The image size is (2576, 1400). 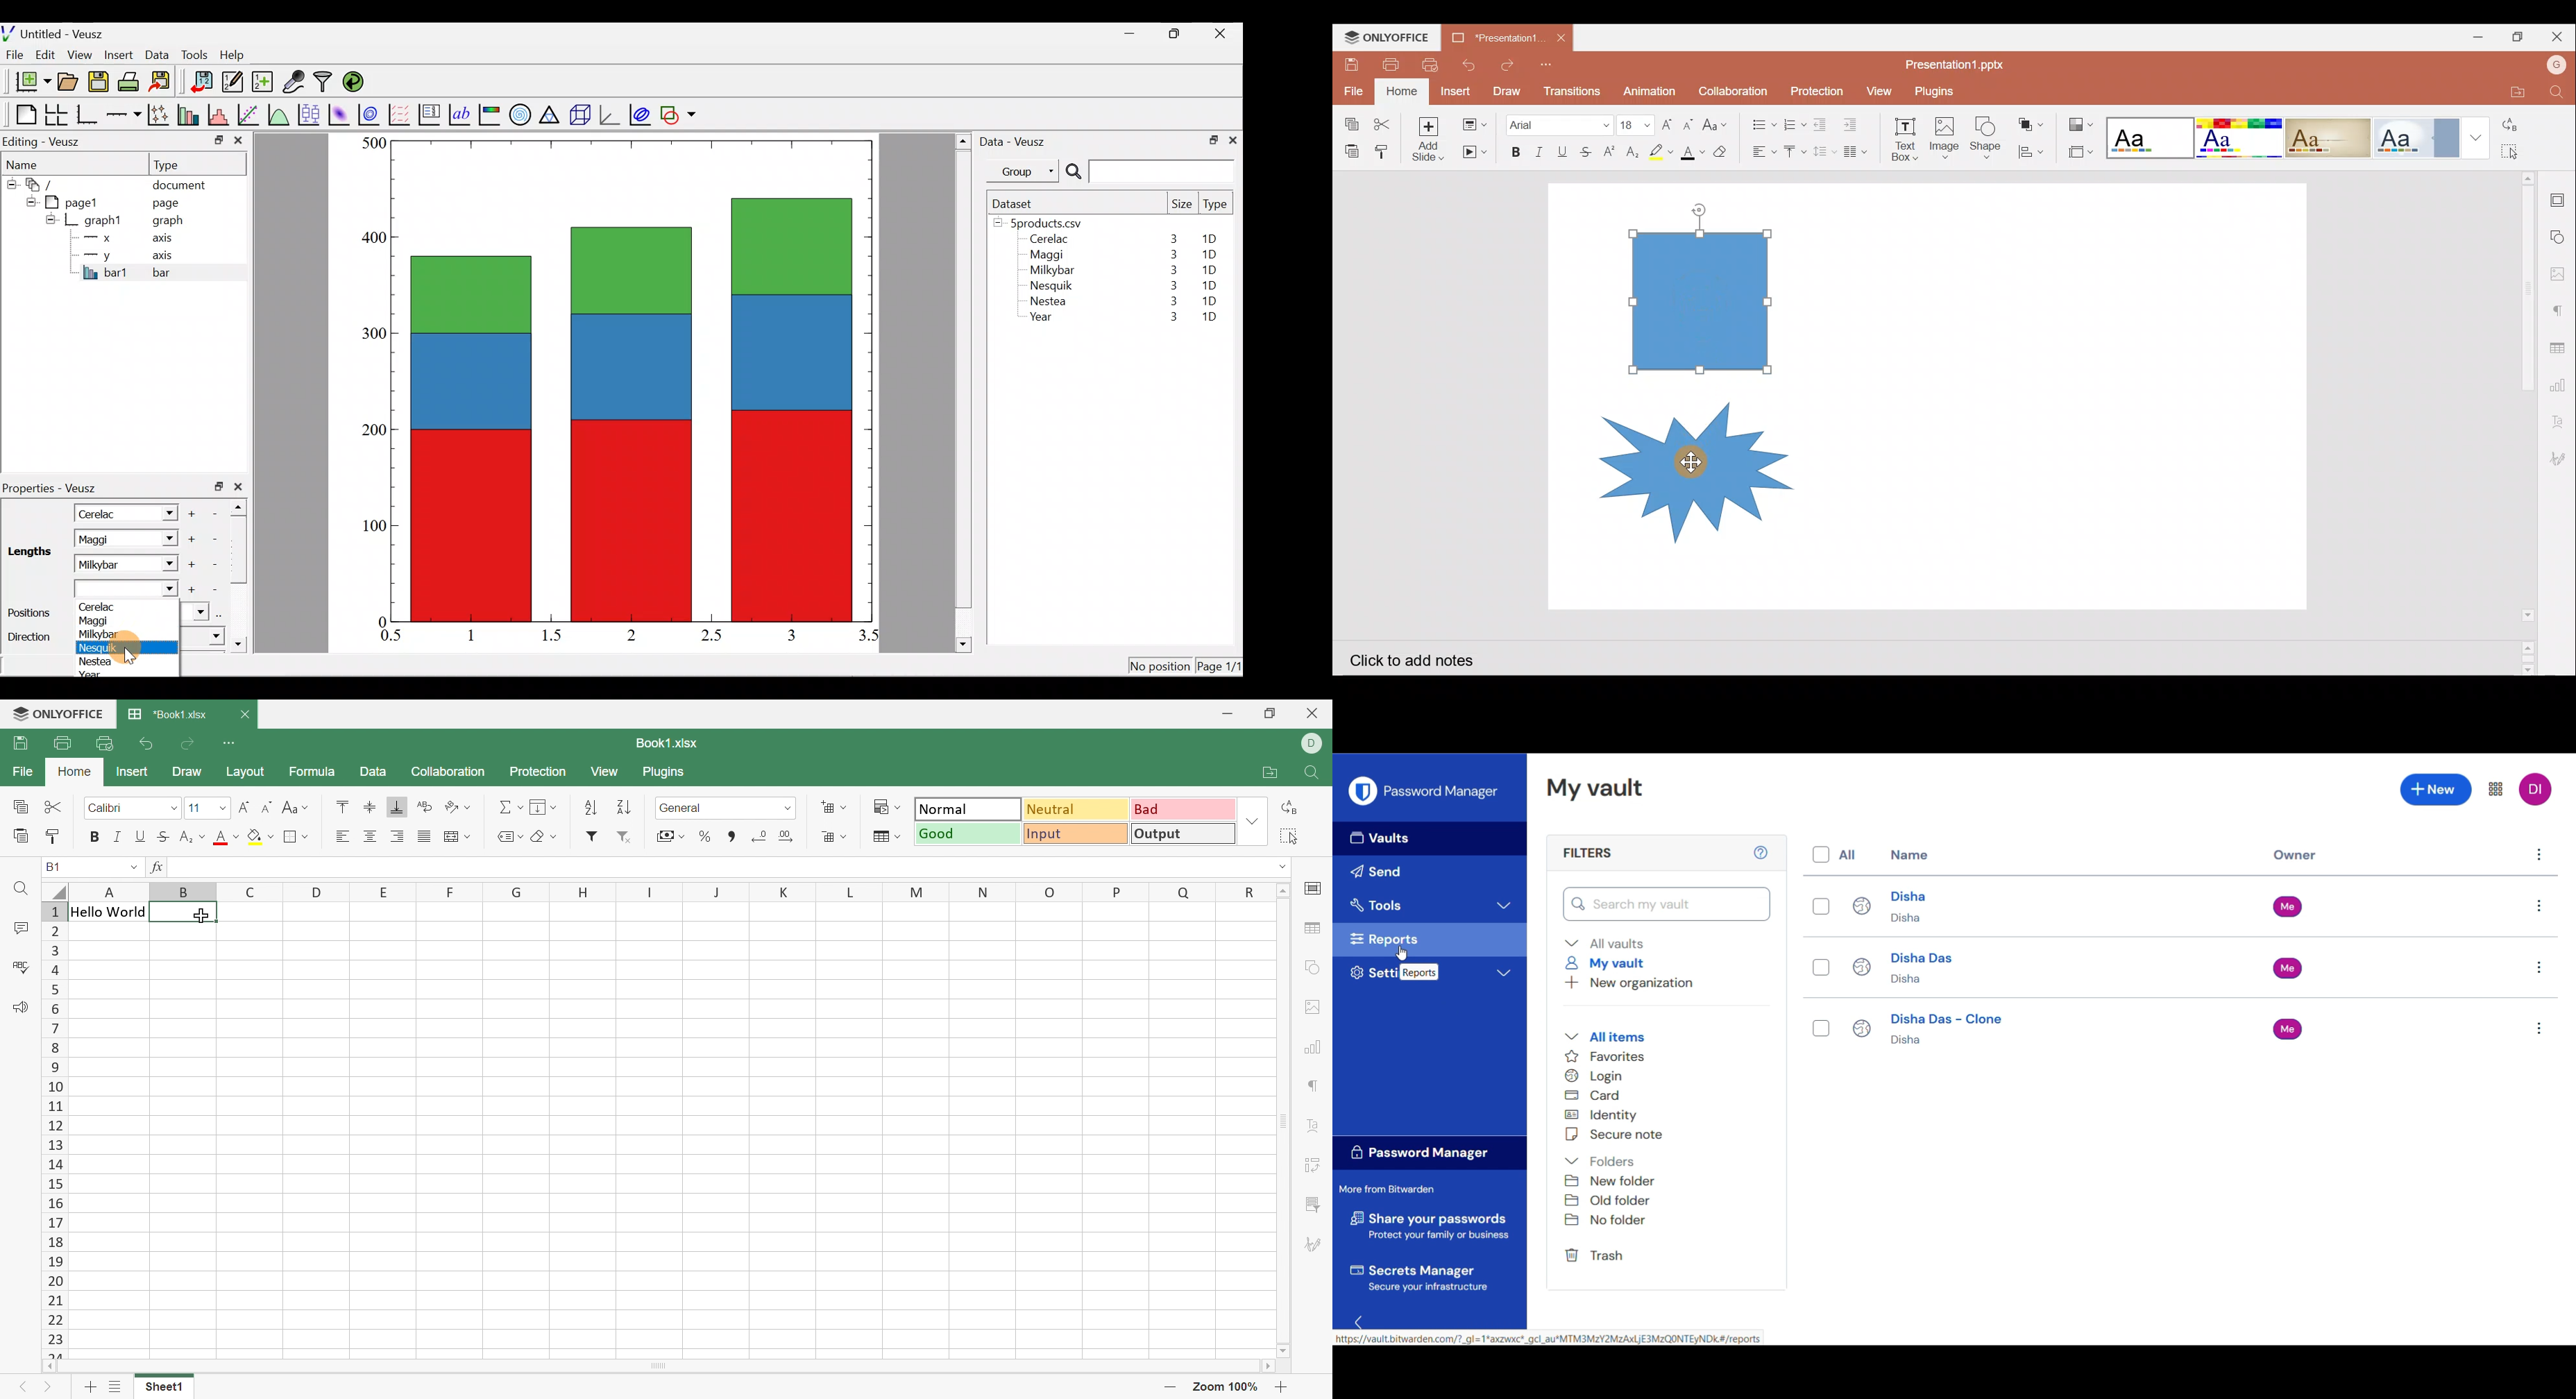 What do you see at coordinates (2149, 134) in the screenshot?
I see `Blank` at bounding box center [2149, 134].